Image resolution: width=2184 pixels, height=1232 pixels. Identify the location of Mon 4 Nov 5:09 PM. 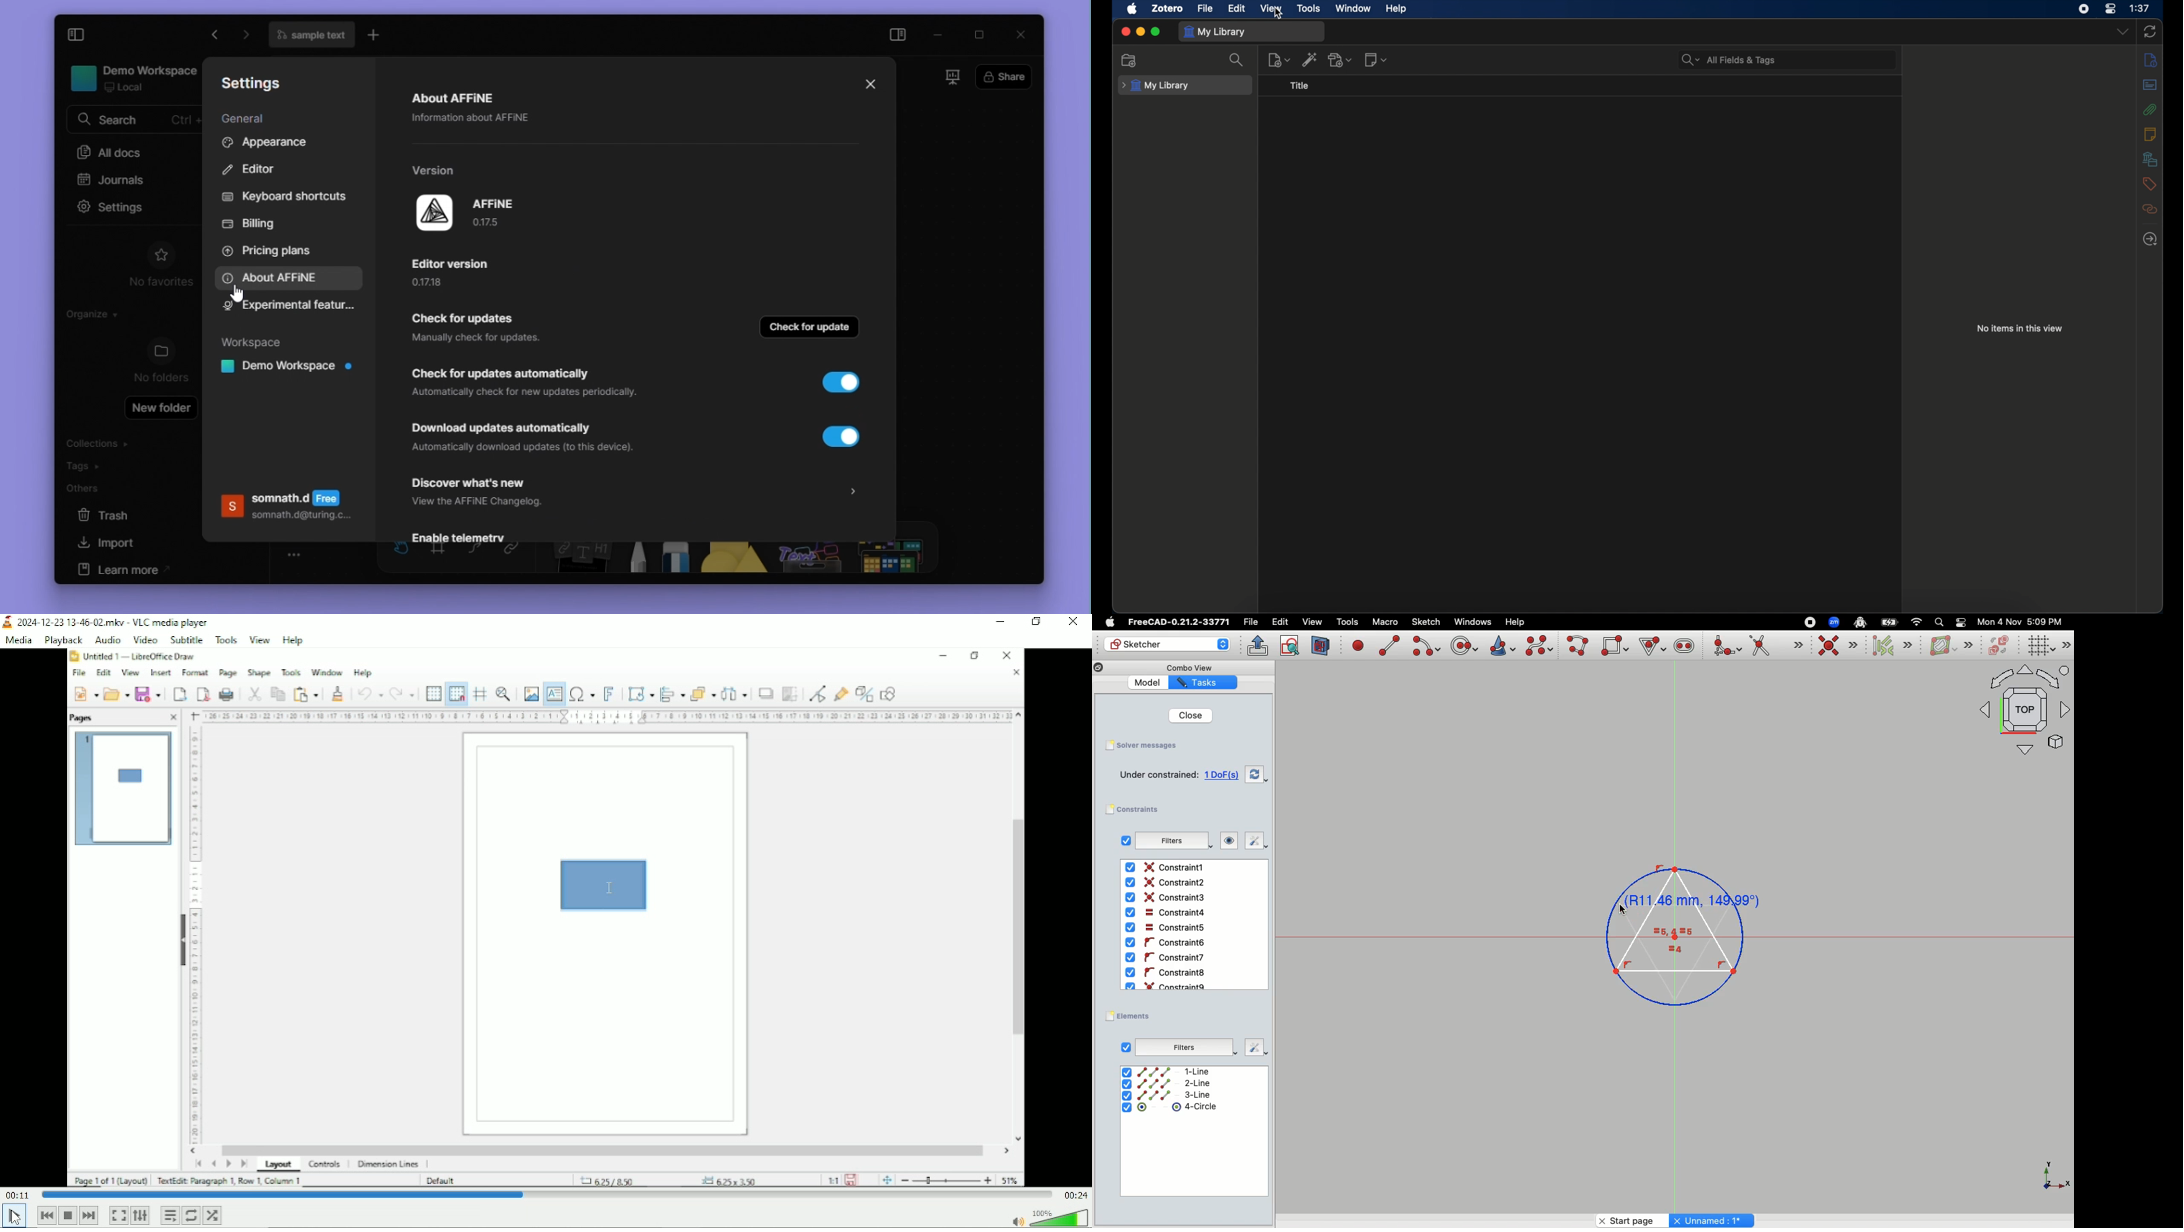
(2022, 622).